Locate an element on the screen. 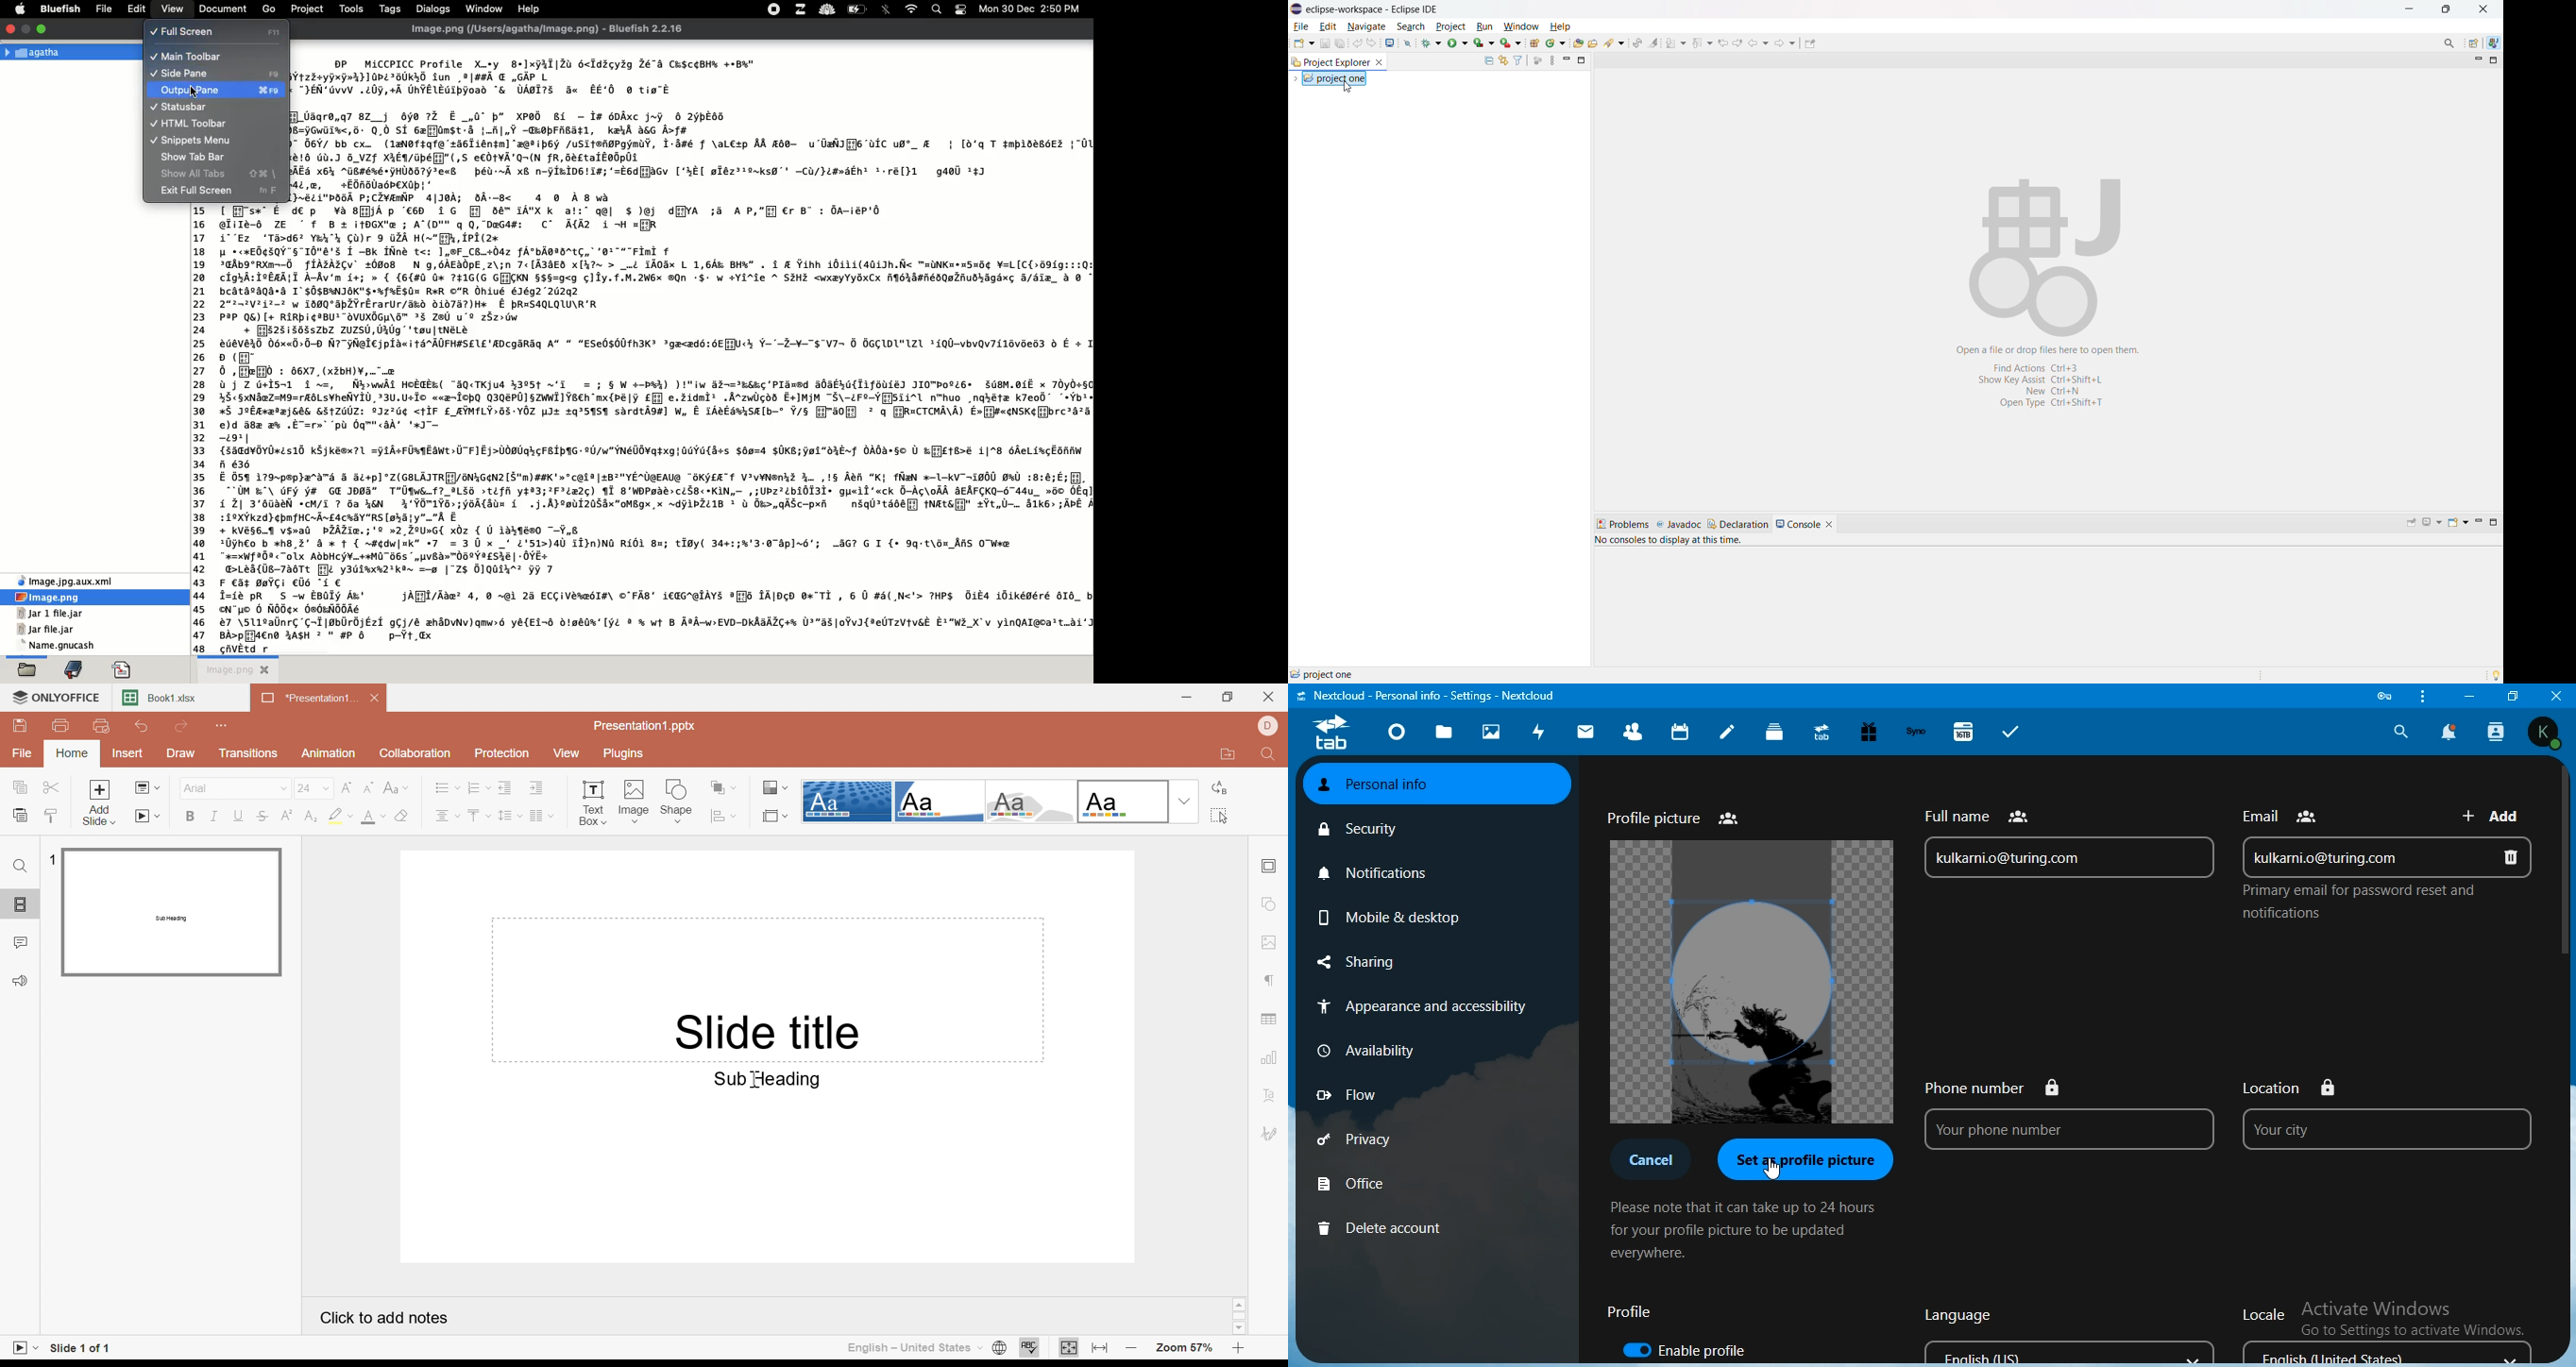  tasks is located at coordinates (2011, 733).